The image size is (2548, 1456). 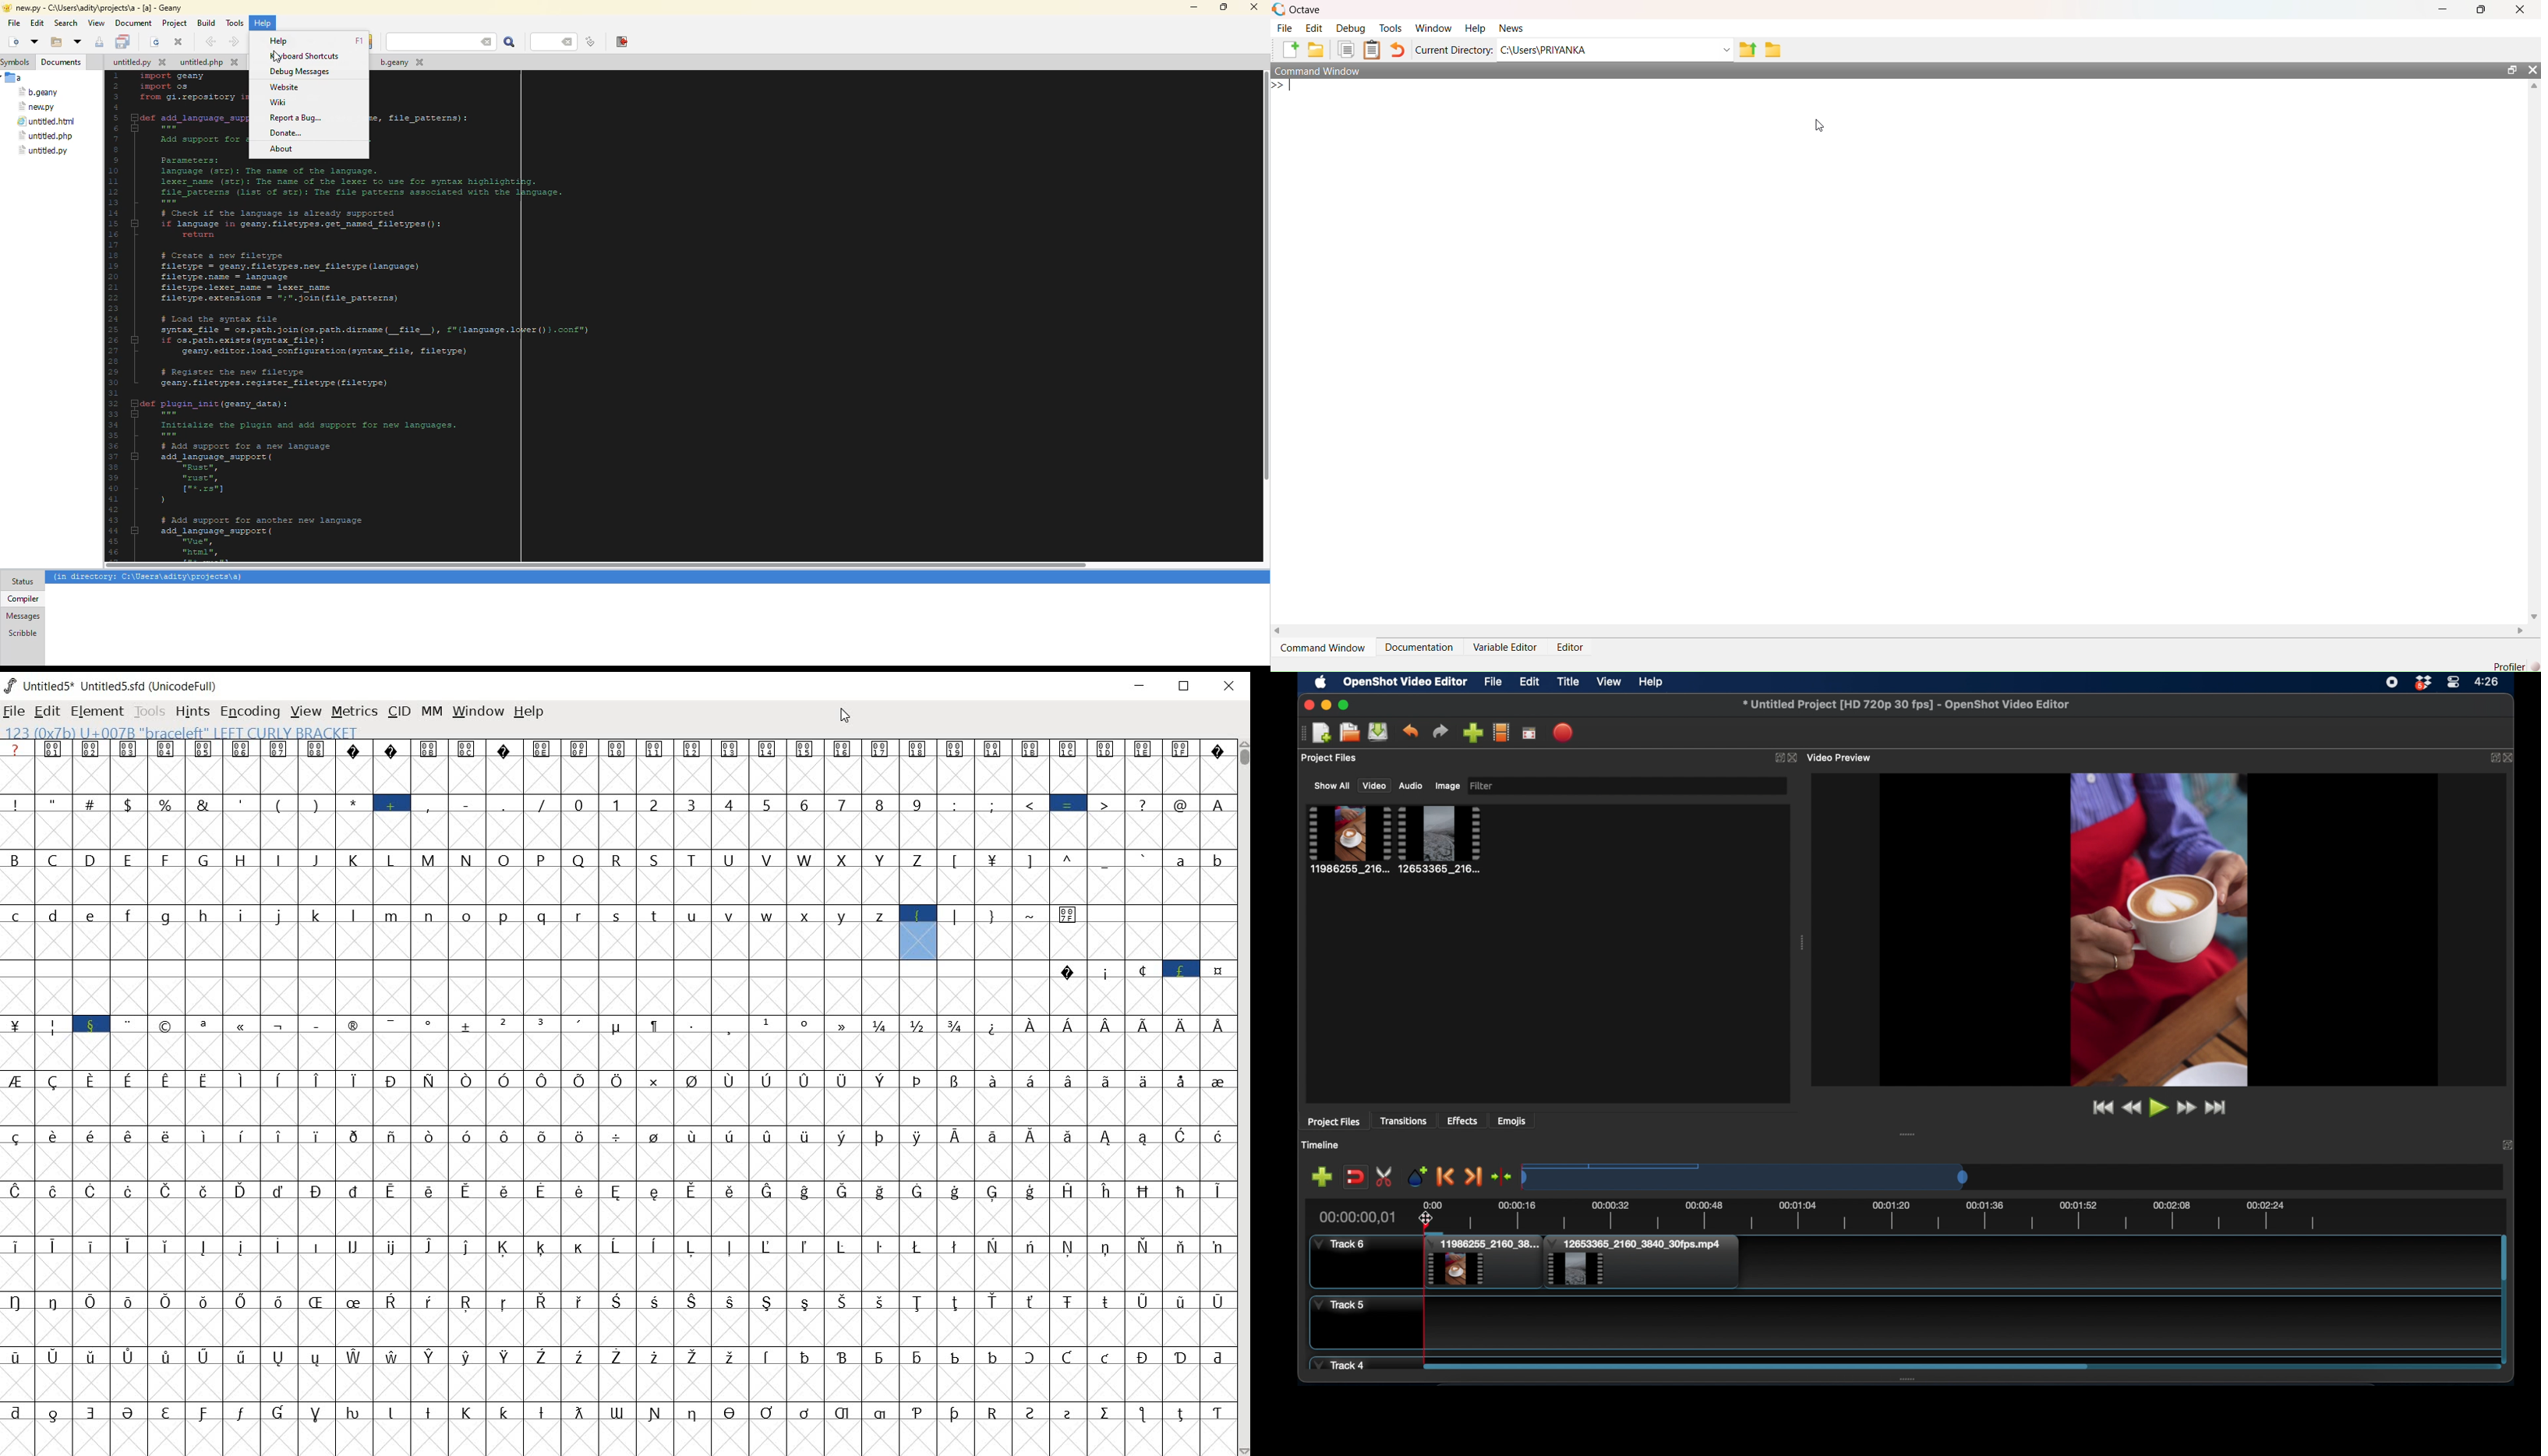 I want to click on drag handle, so click(x=1302, y=732).